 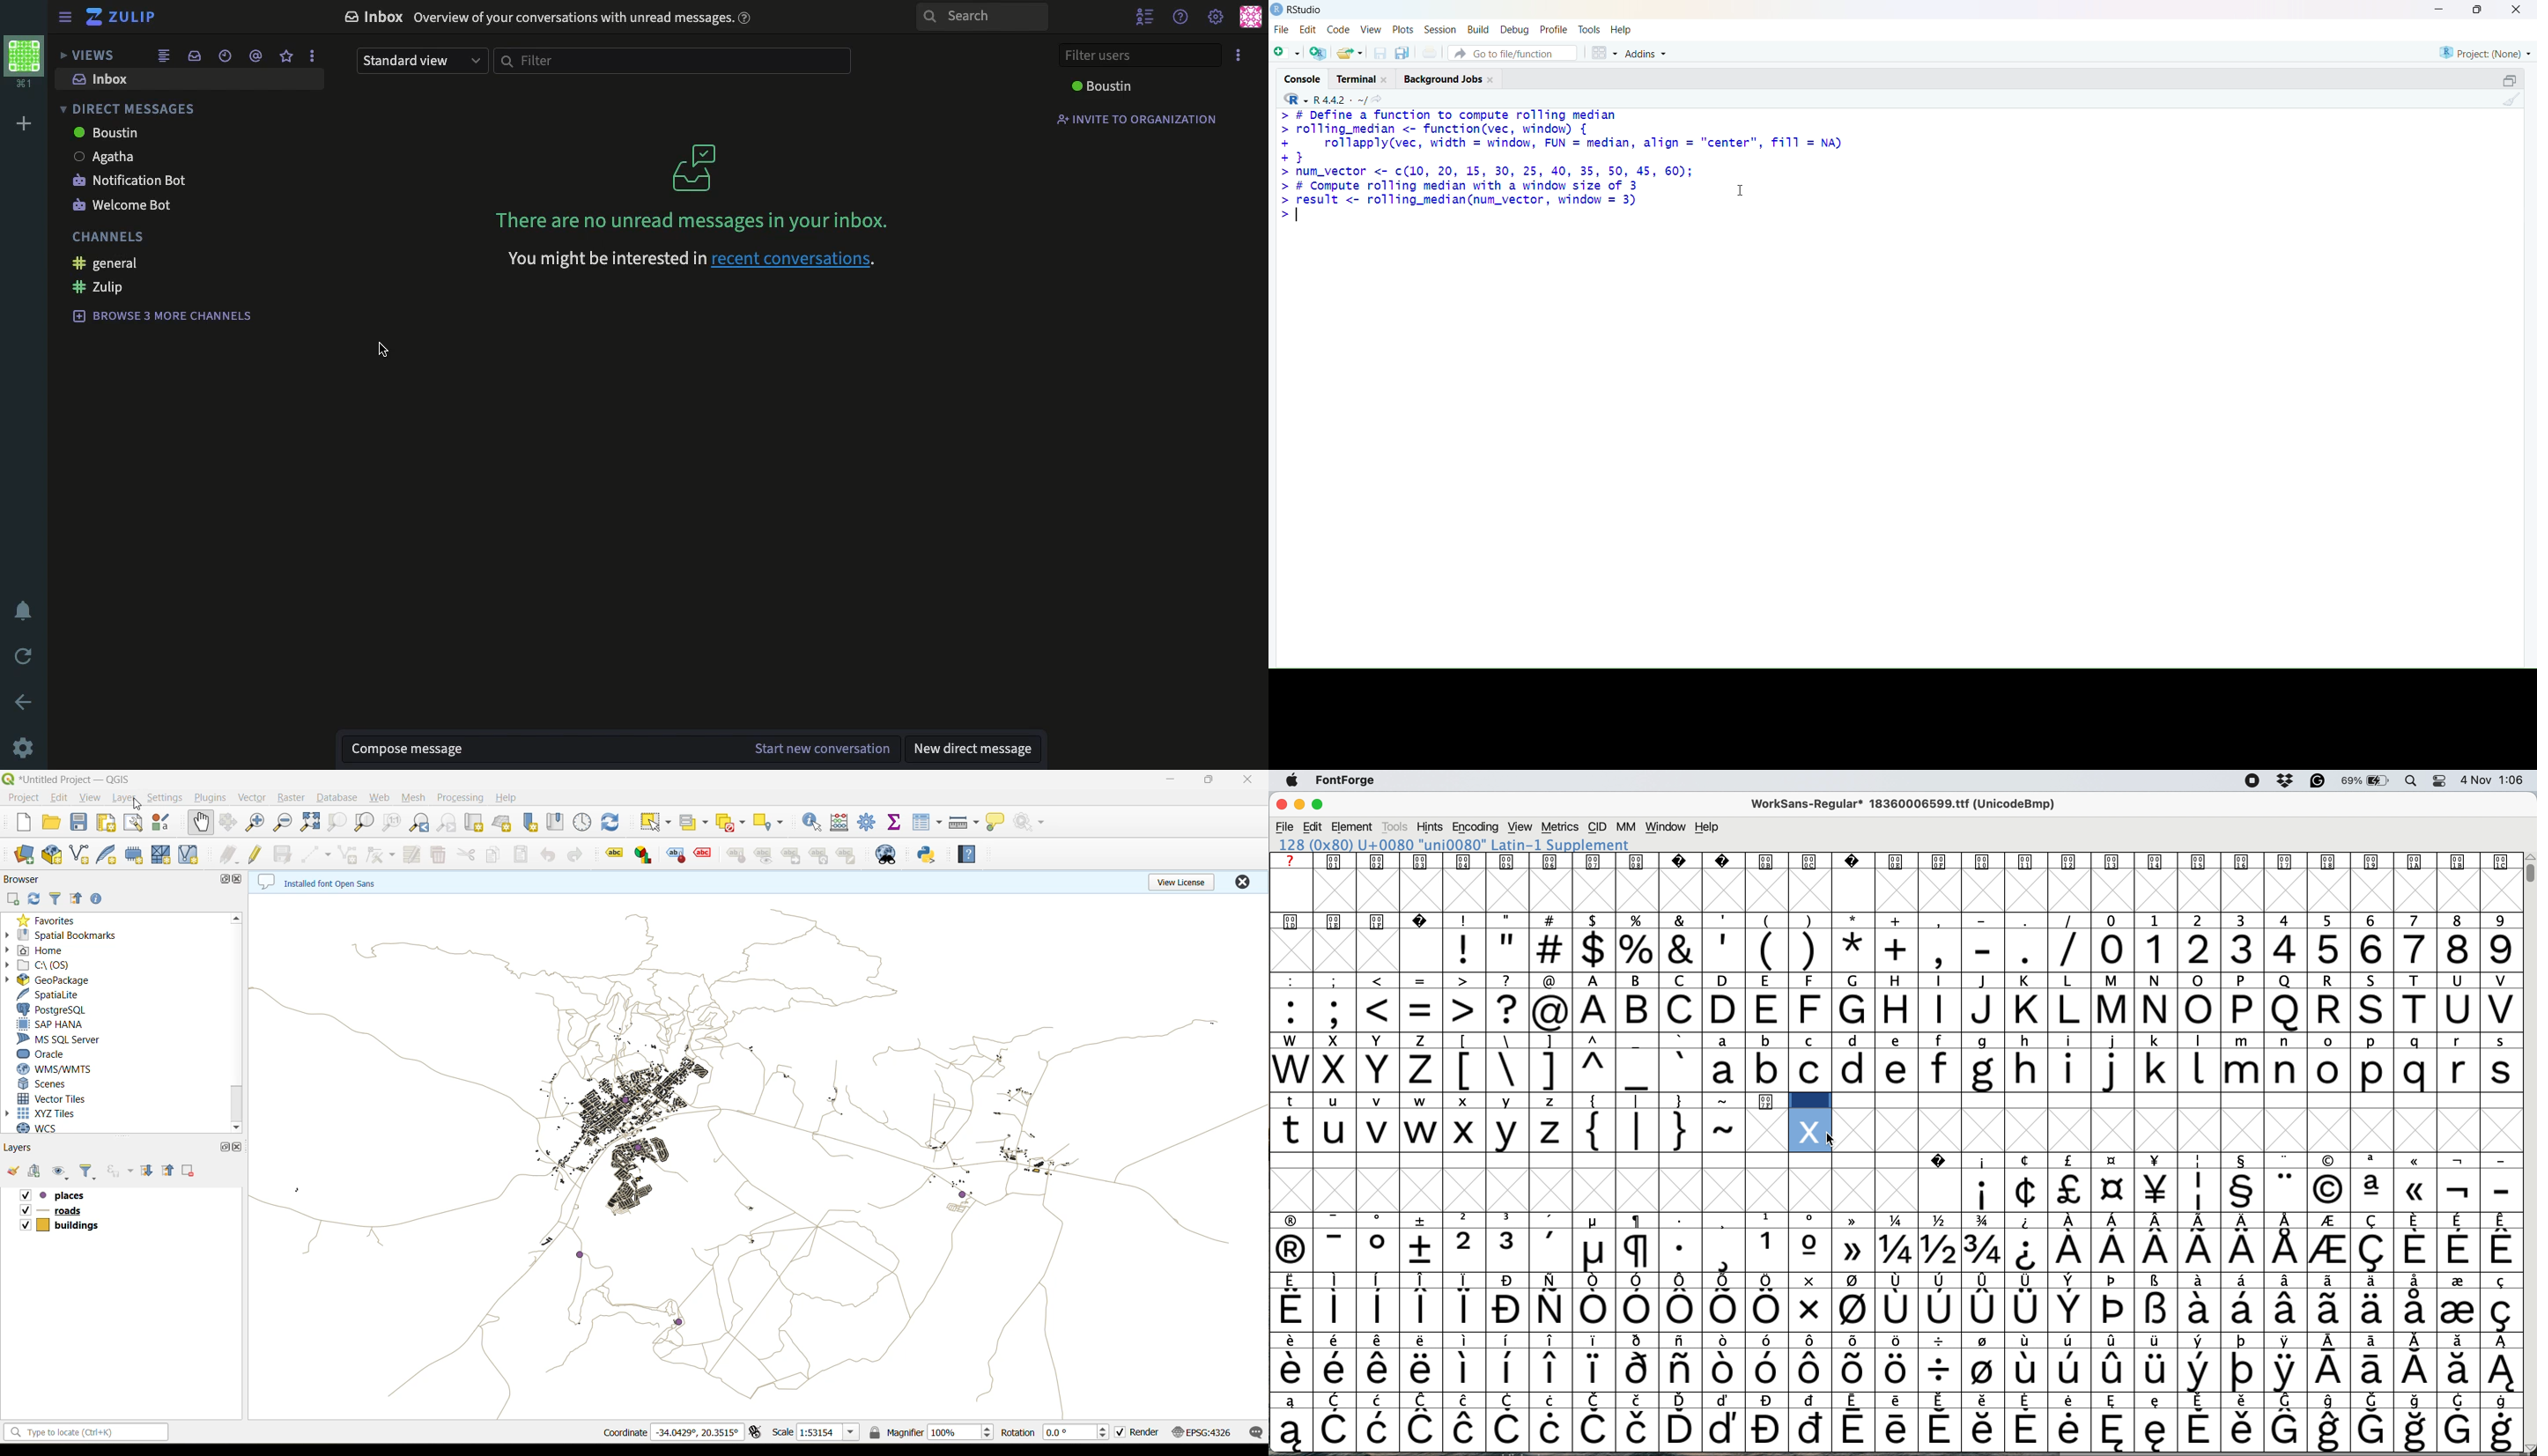 What do you see at coordinates (2180, 1131) in the screenshot?
I see `glyph grid` at bounding box center [2180, 1131].